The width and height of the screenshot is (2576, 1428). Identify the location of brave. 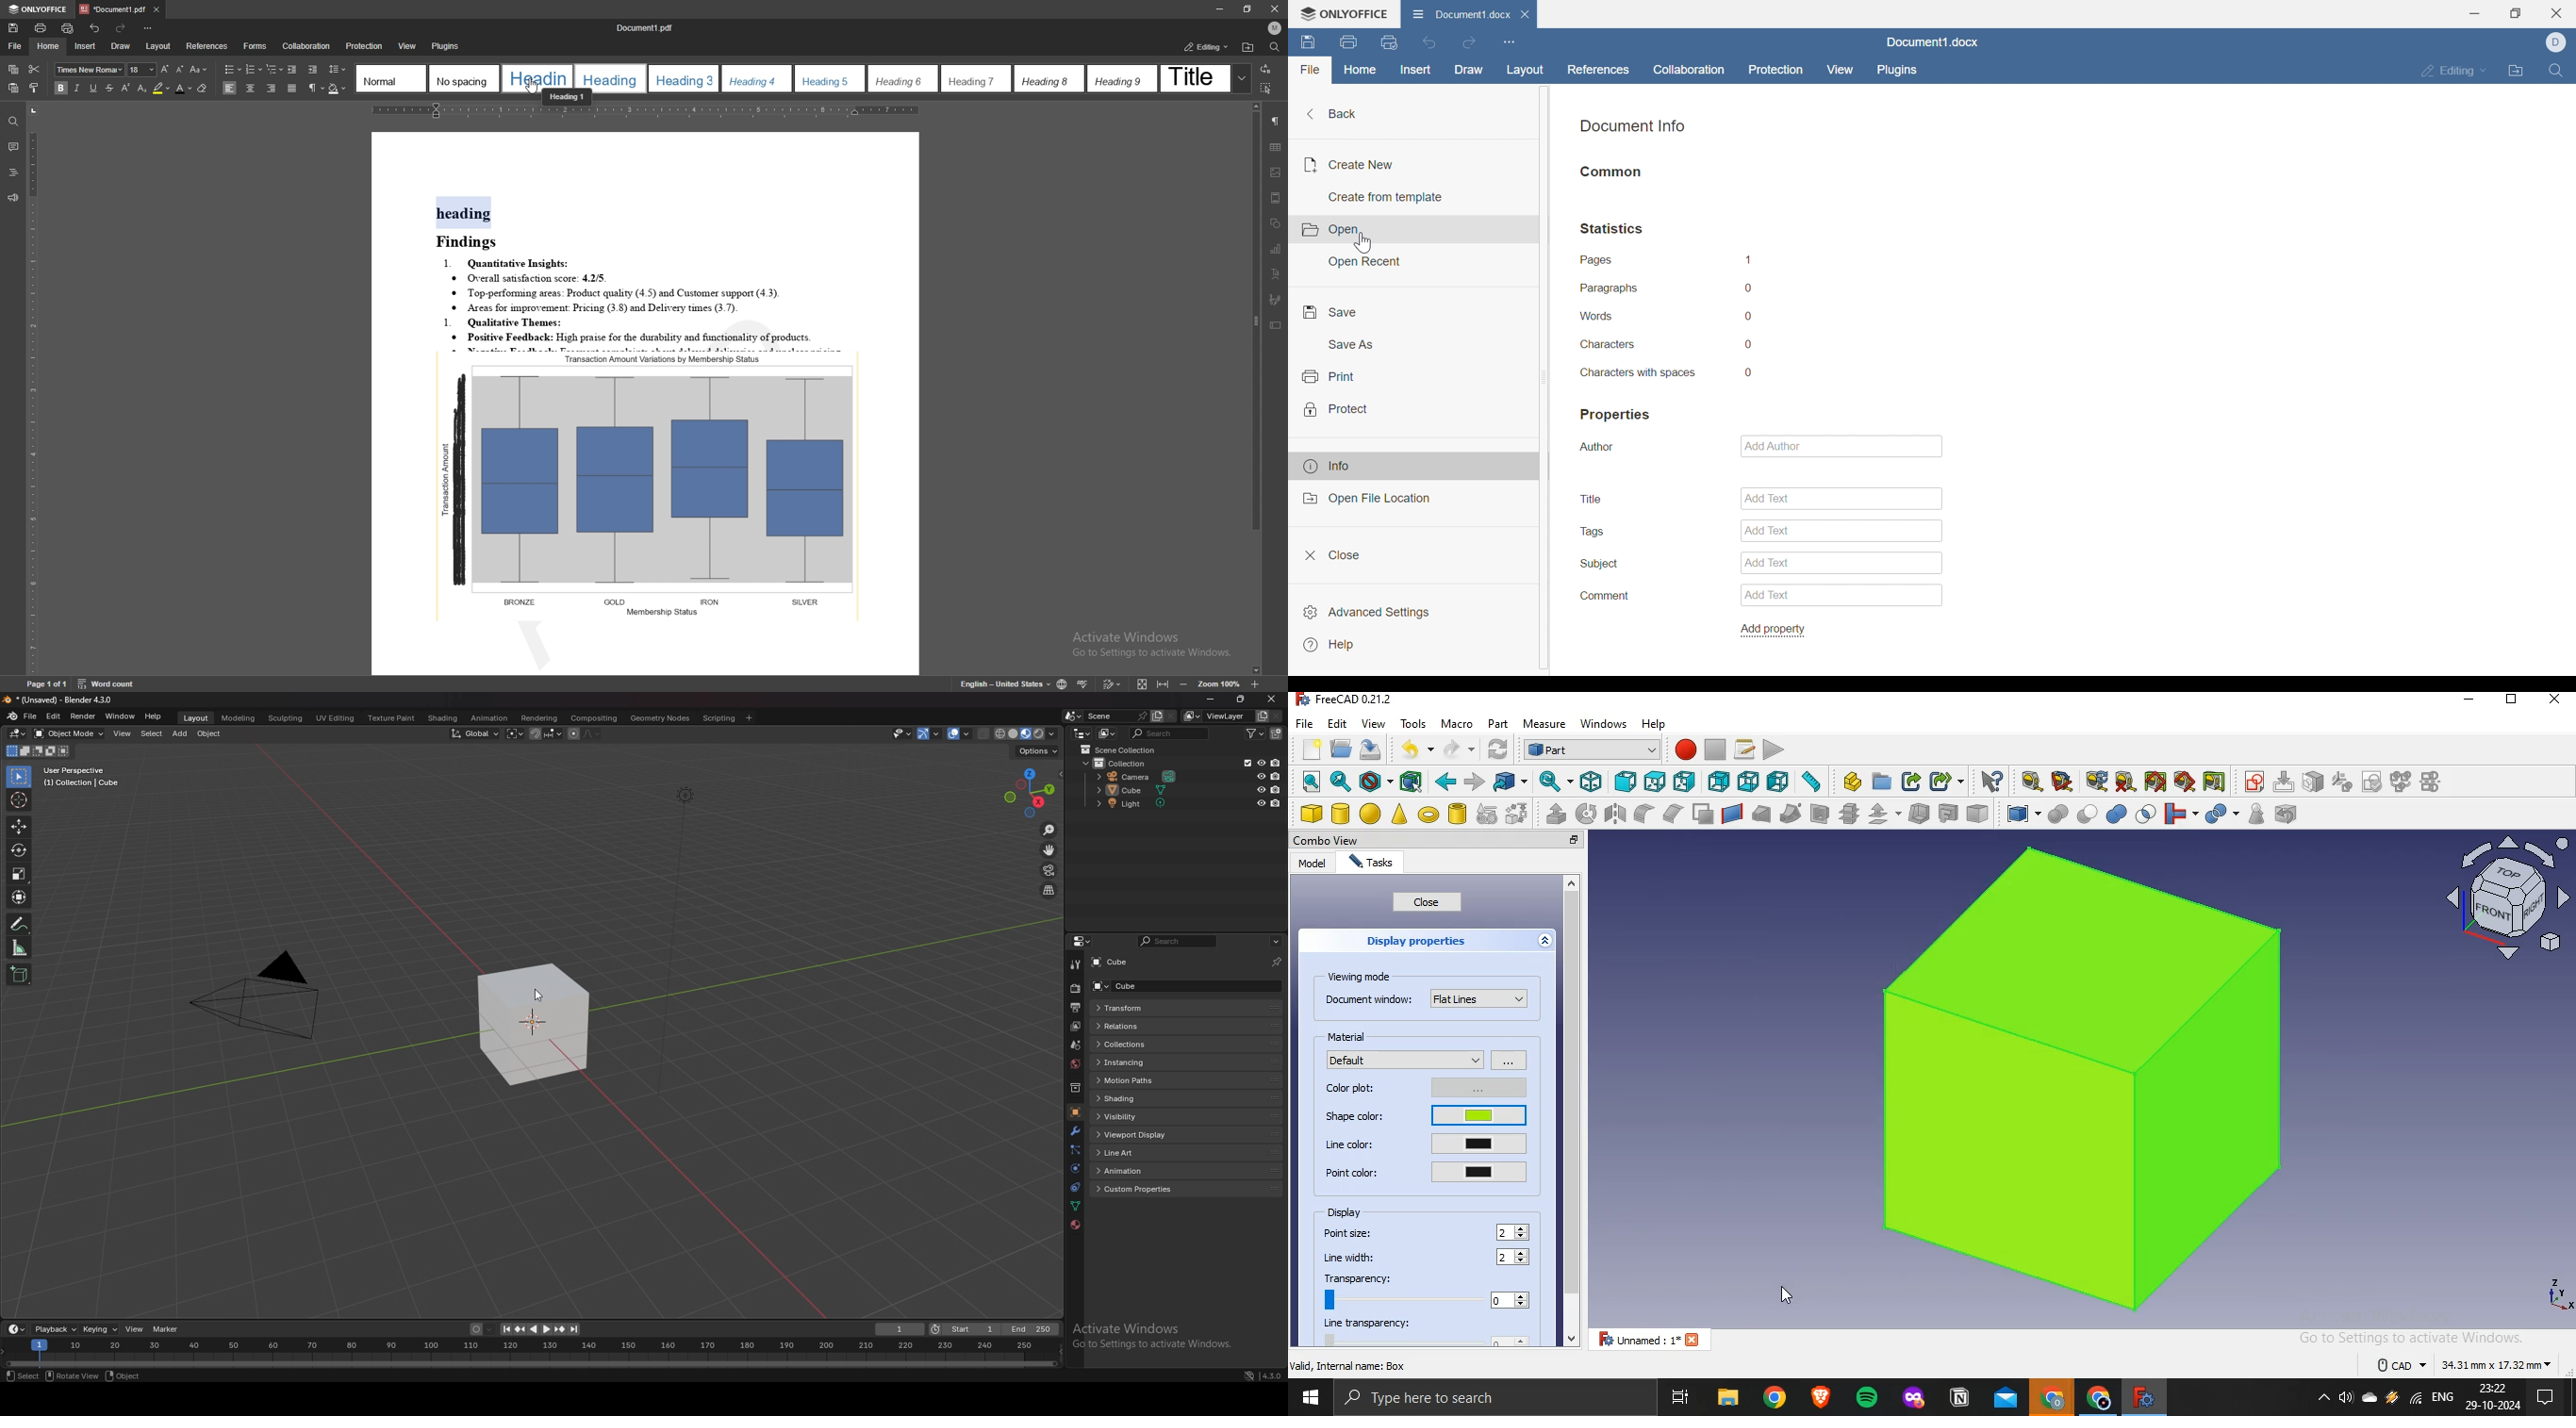
(1821, 1396).